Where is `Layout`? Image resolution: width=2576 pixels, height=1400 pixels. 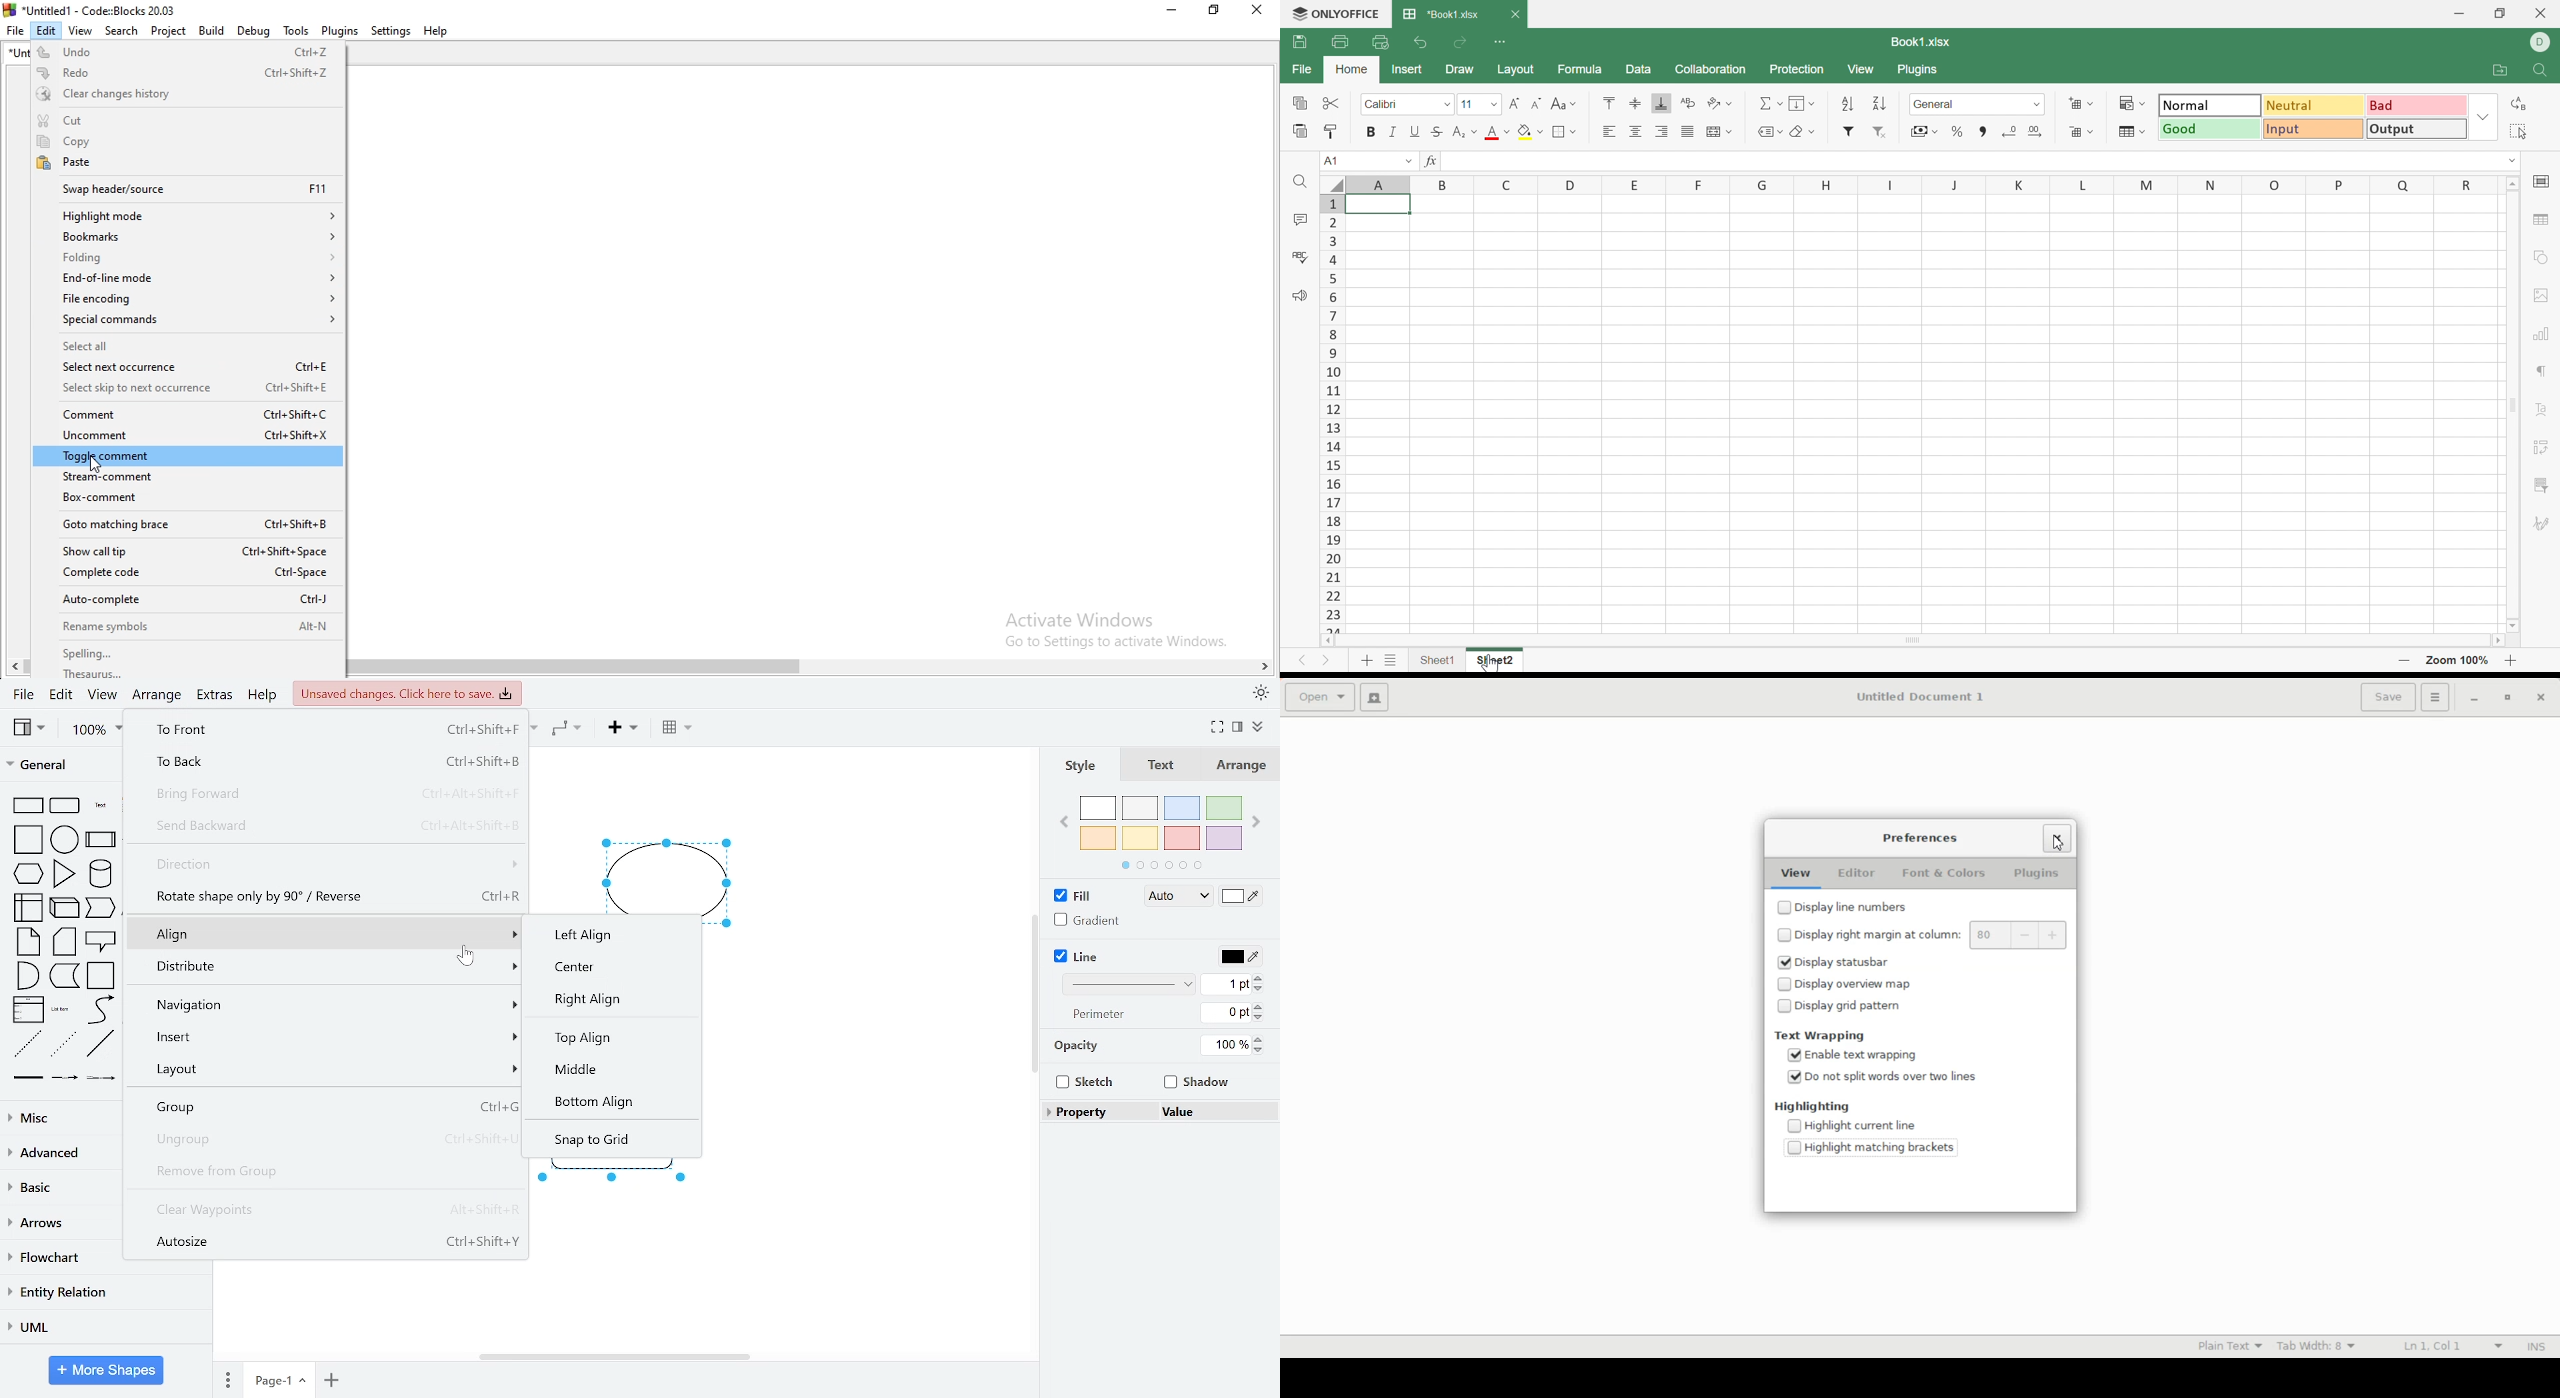
Layout is located at coordinates (1516, 71).